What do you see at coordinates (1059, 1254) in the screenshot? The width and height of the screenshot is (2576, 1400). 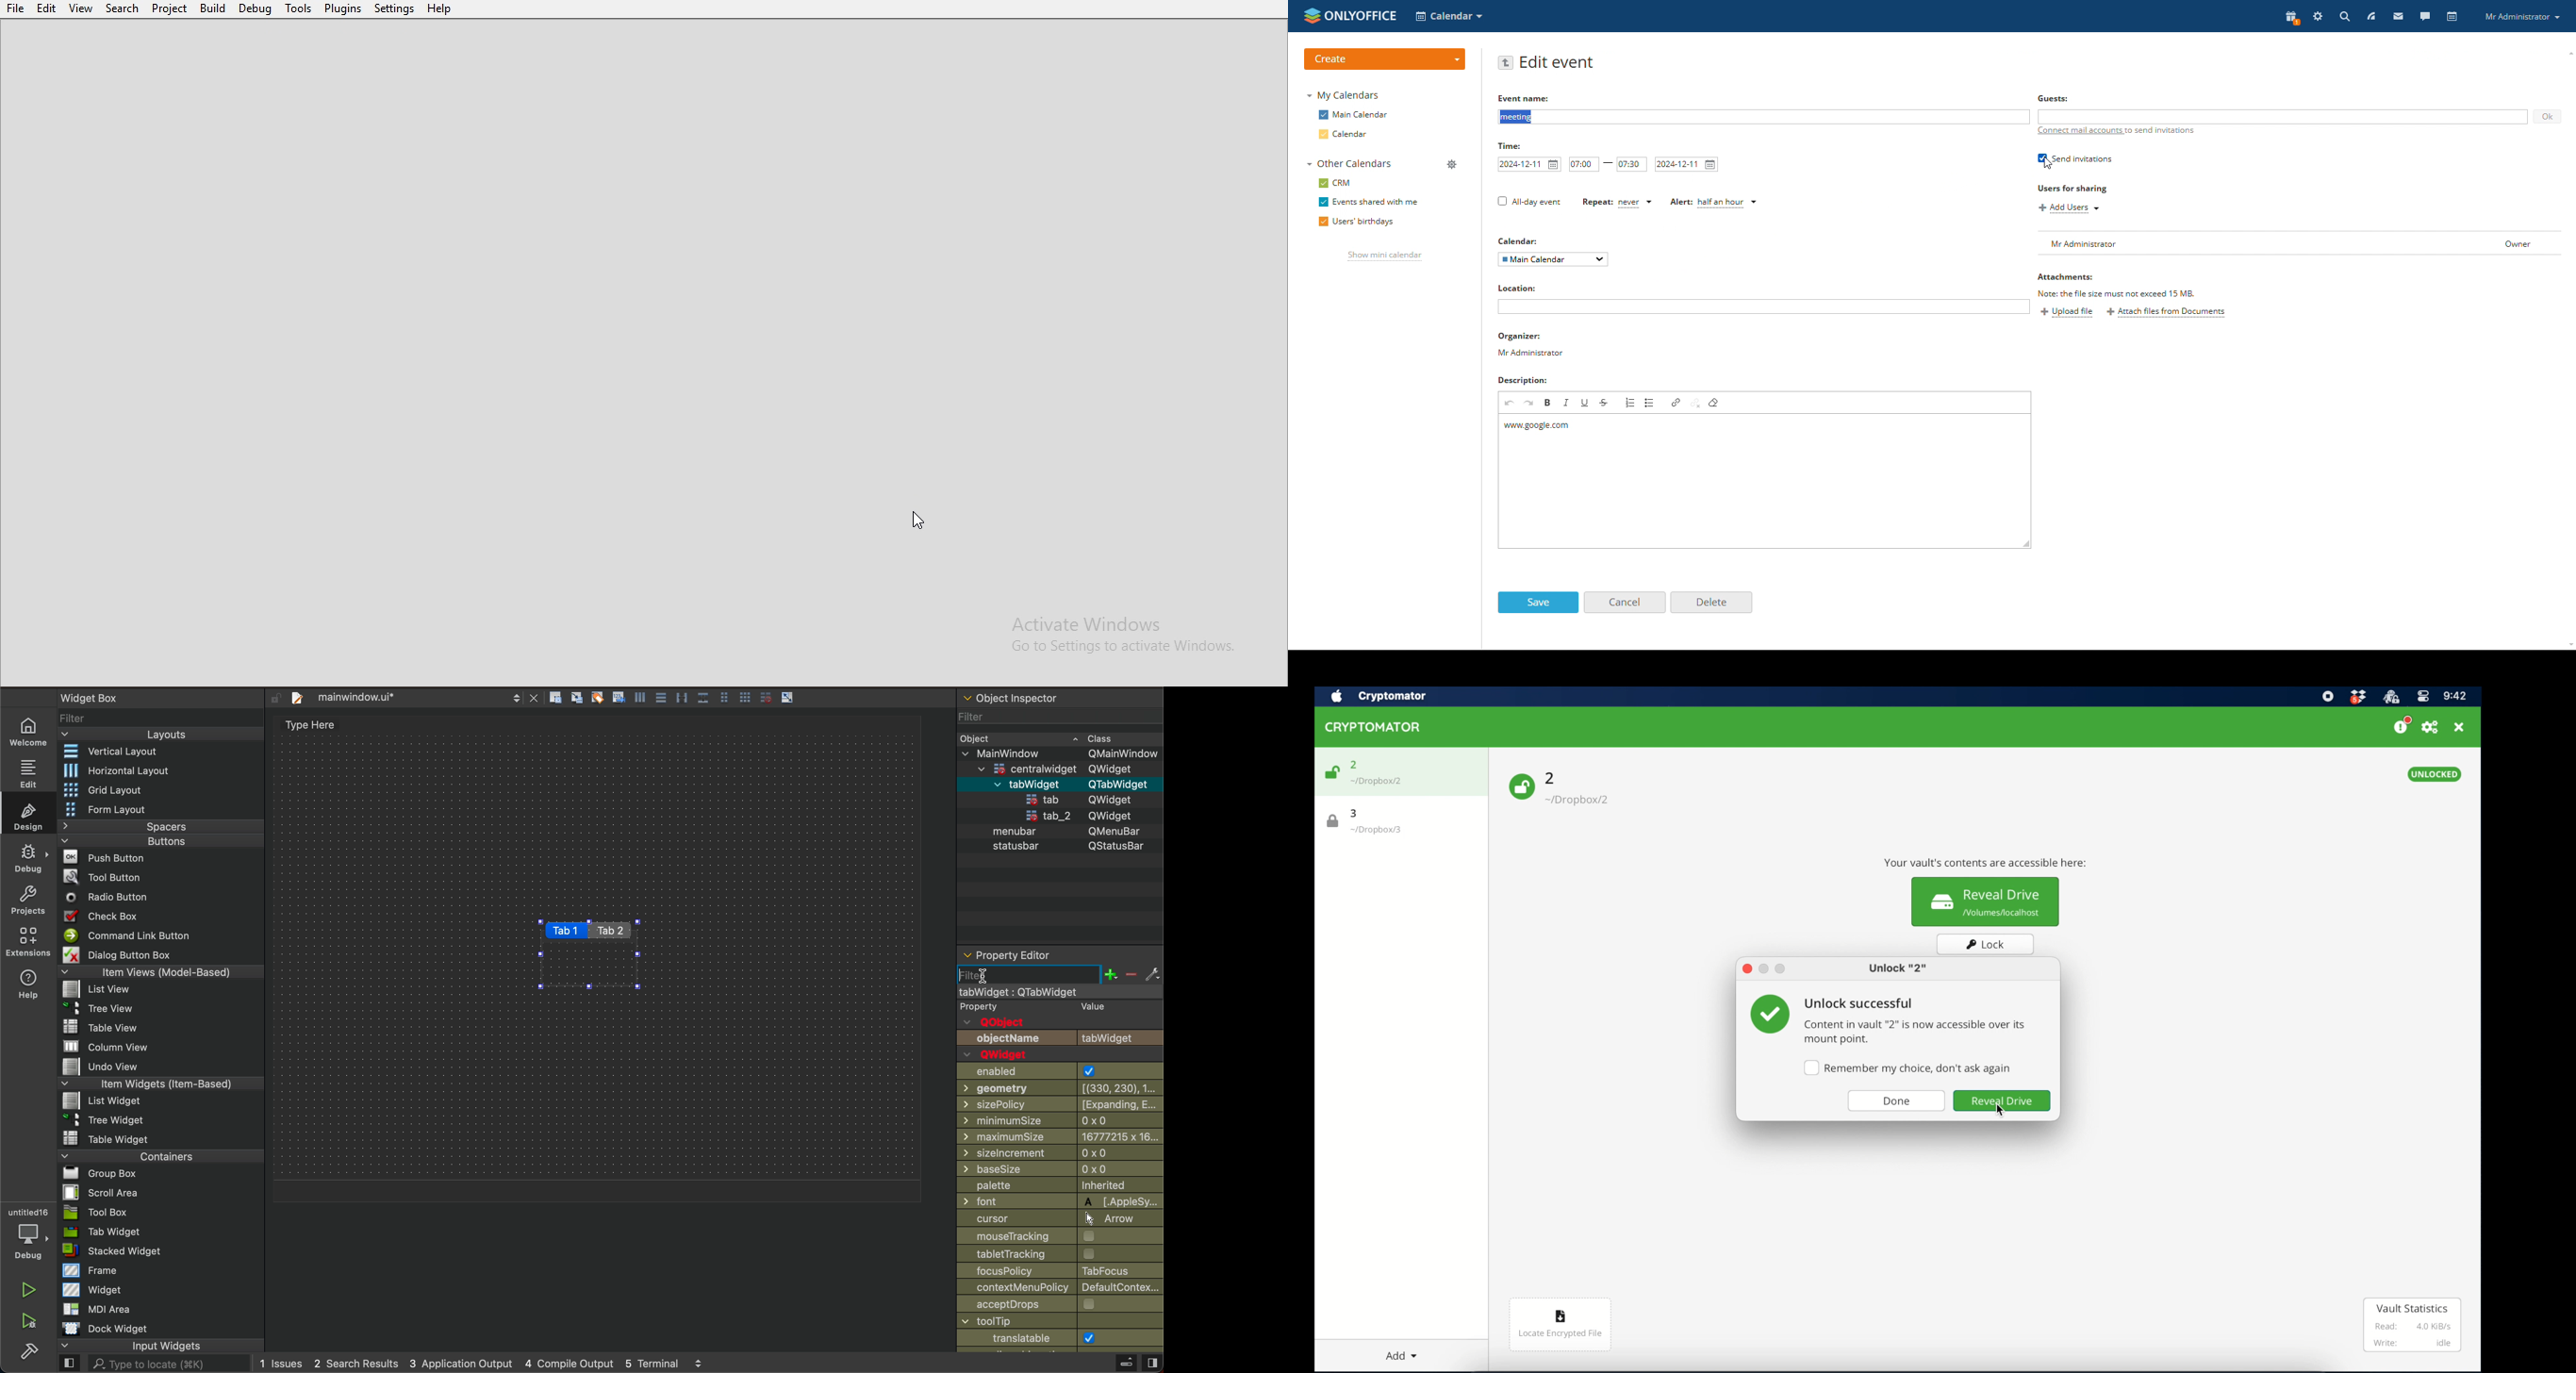 I see `tracking` at bounding box center [1059, 1254].